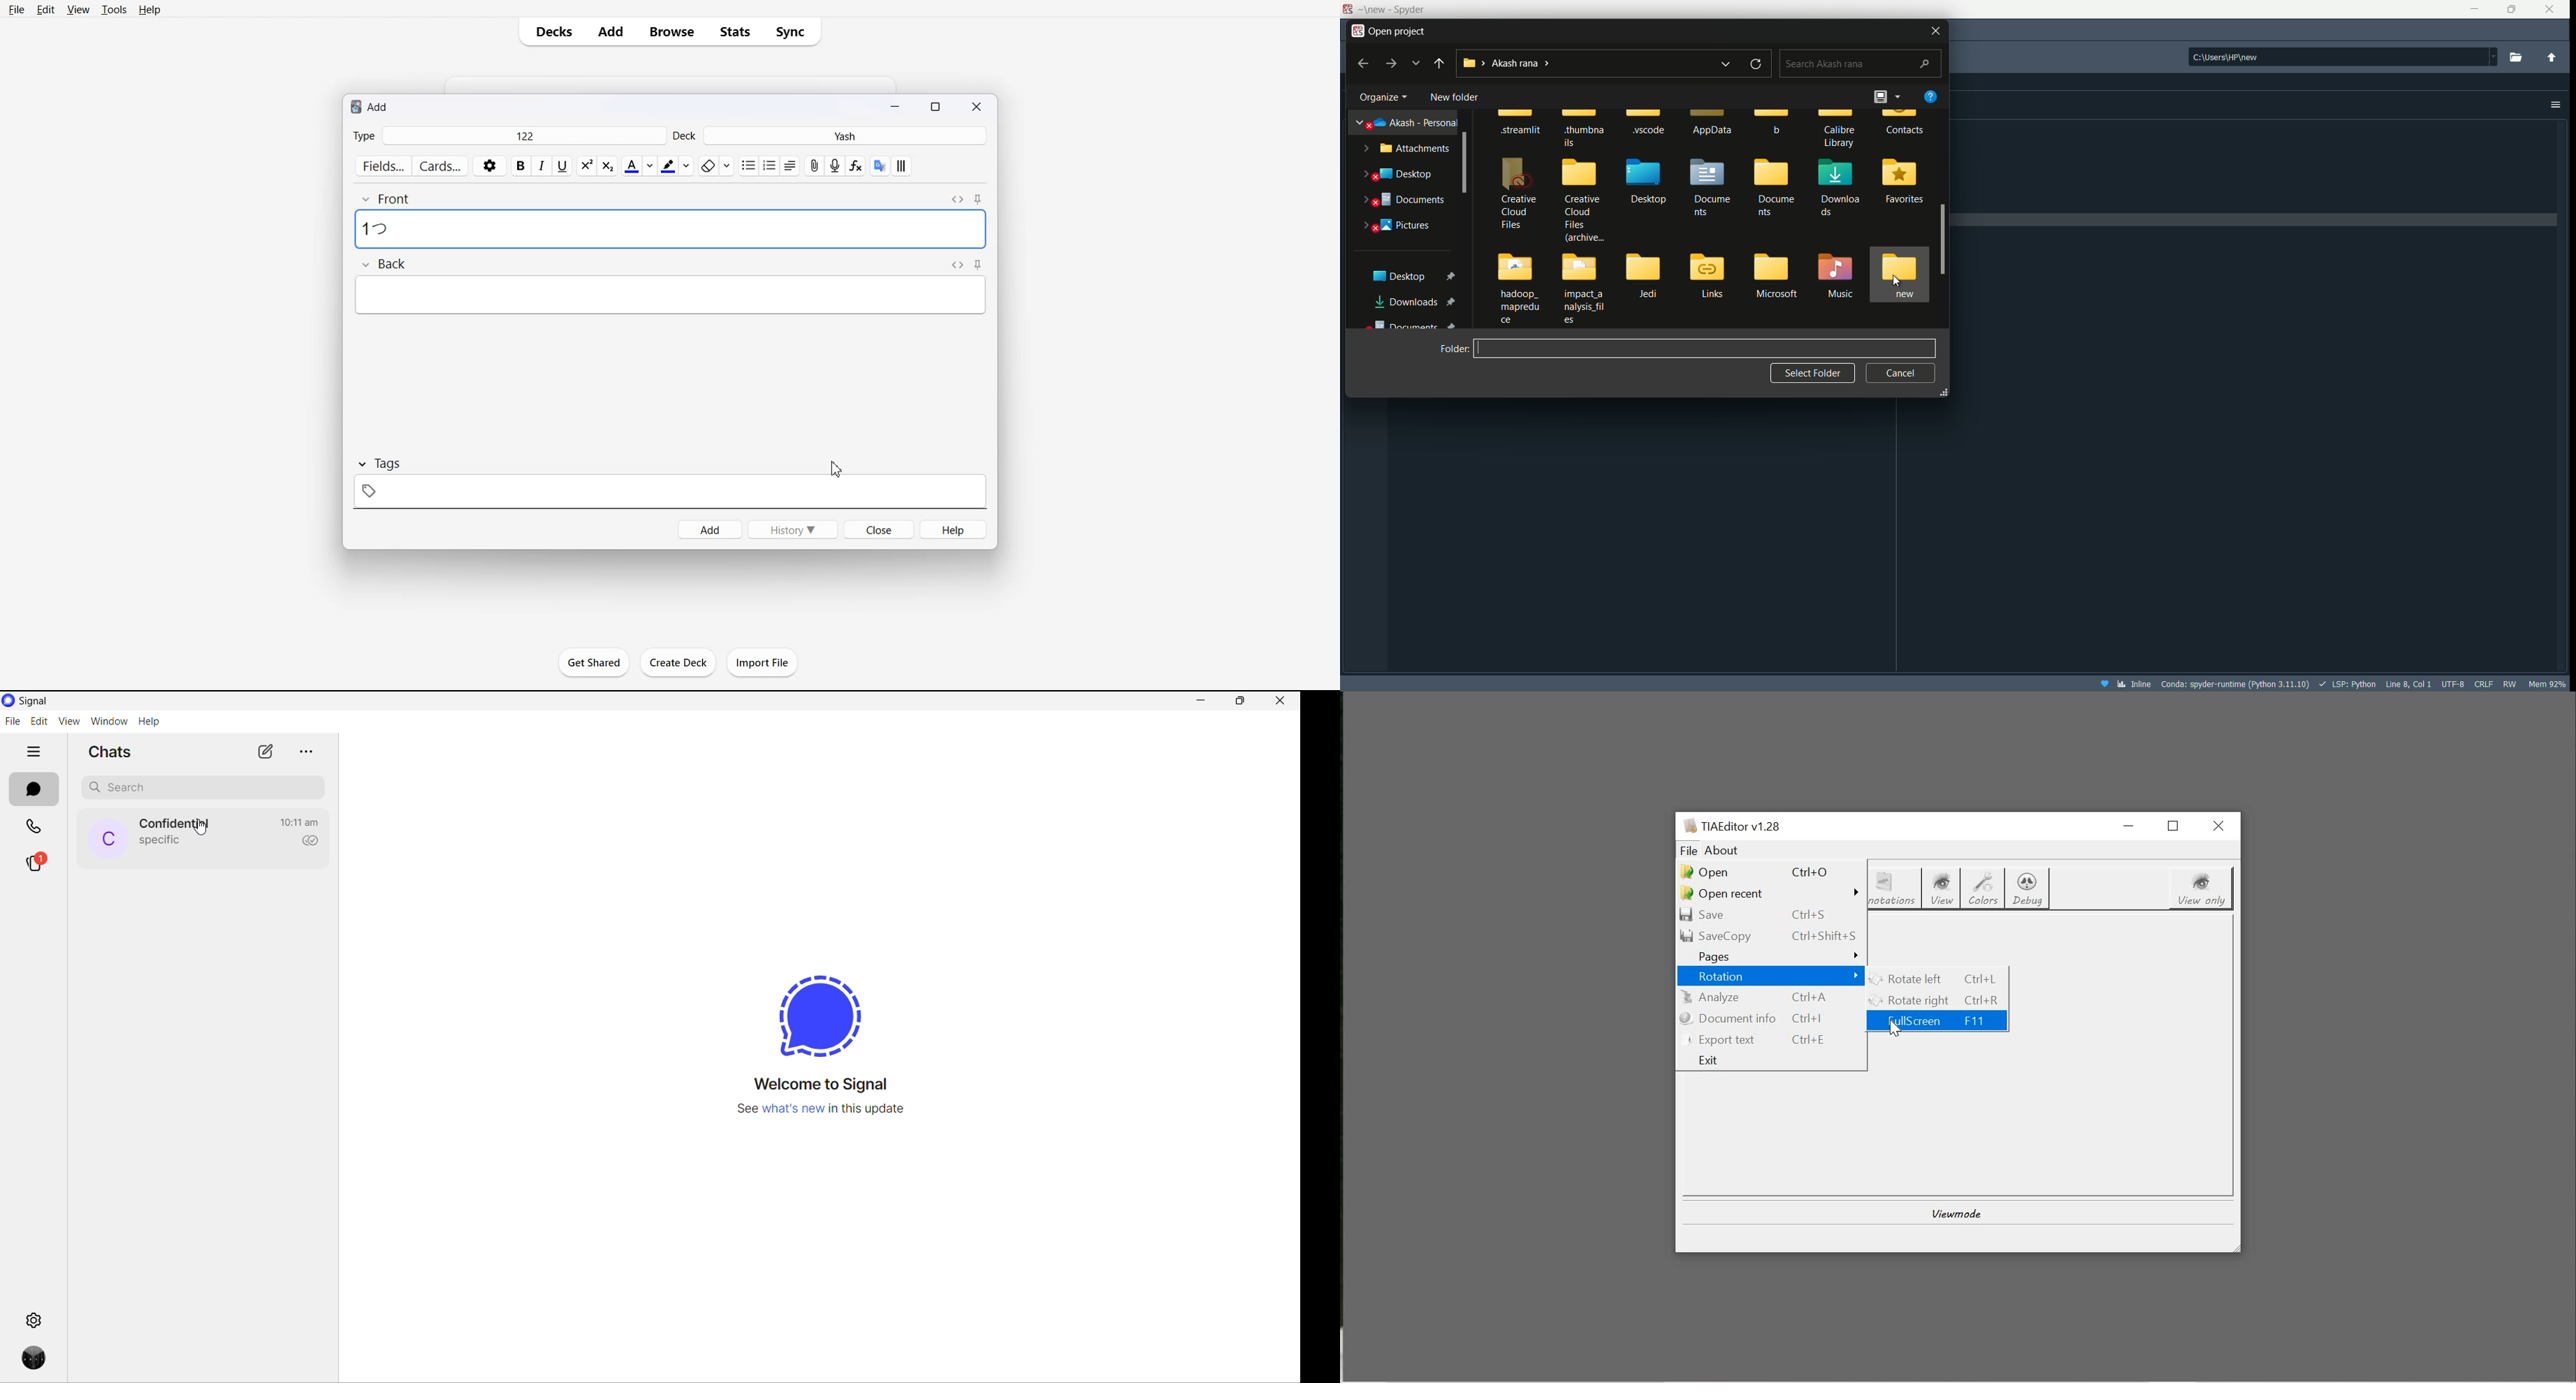 The width and height of the screenshot is (2576, 1400). Describe the element at coordinates (611, 31) in the screenshot. I see `Add` at that location.